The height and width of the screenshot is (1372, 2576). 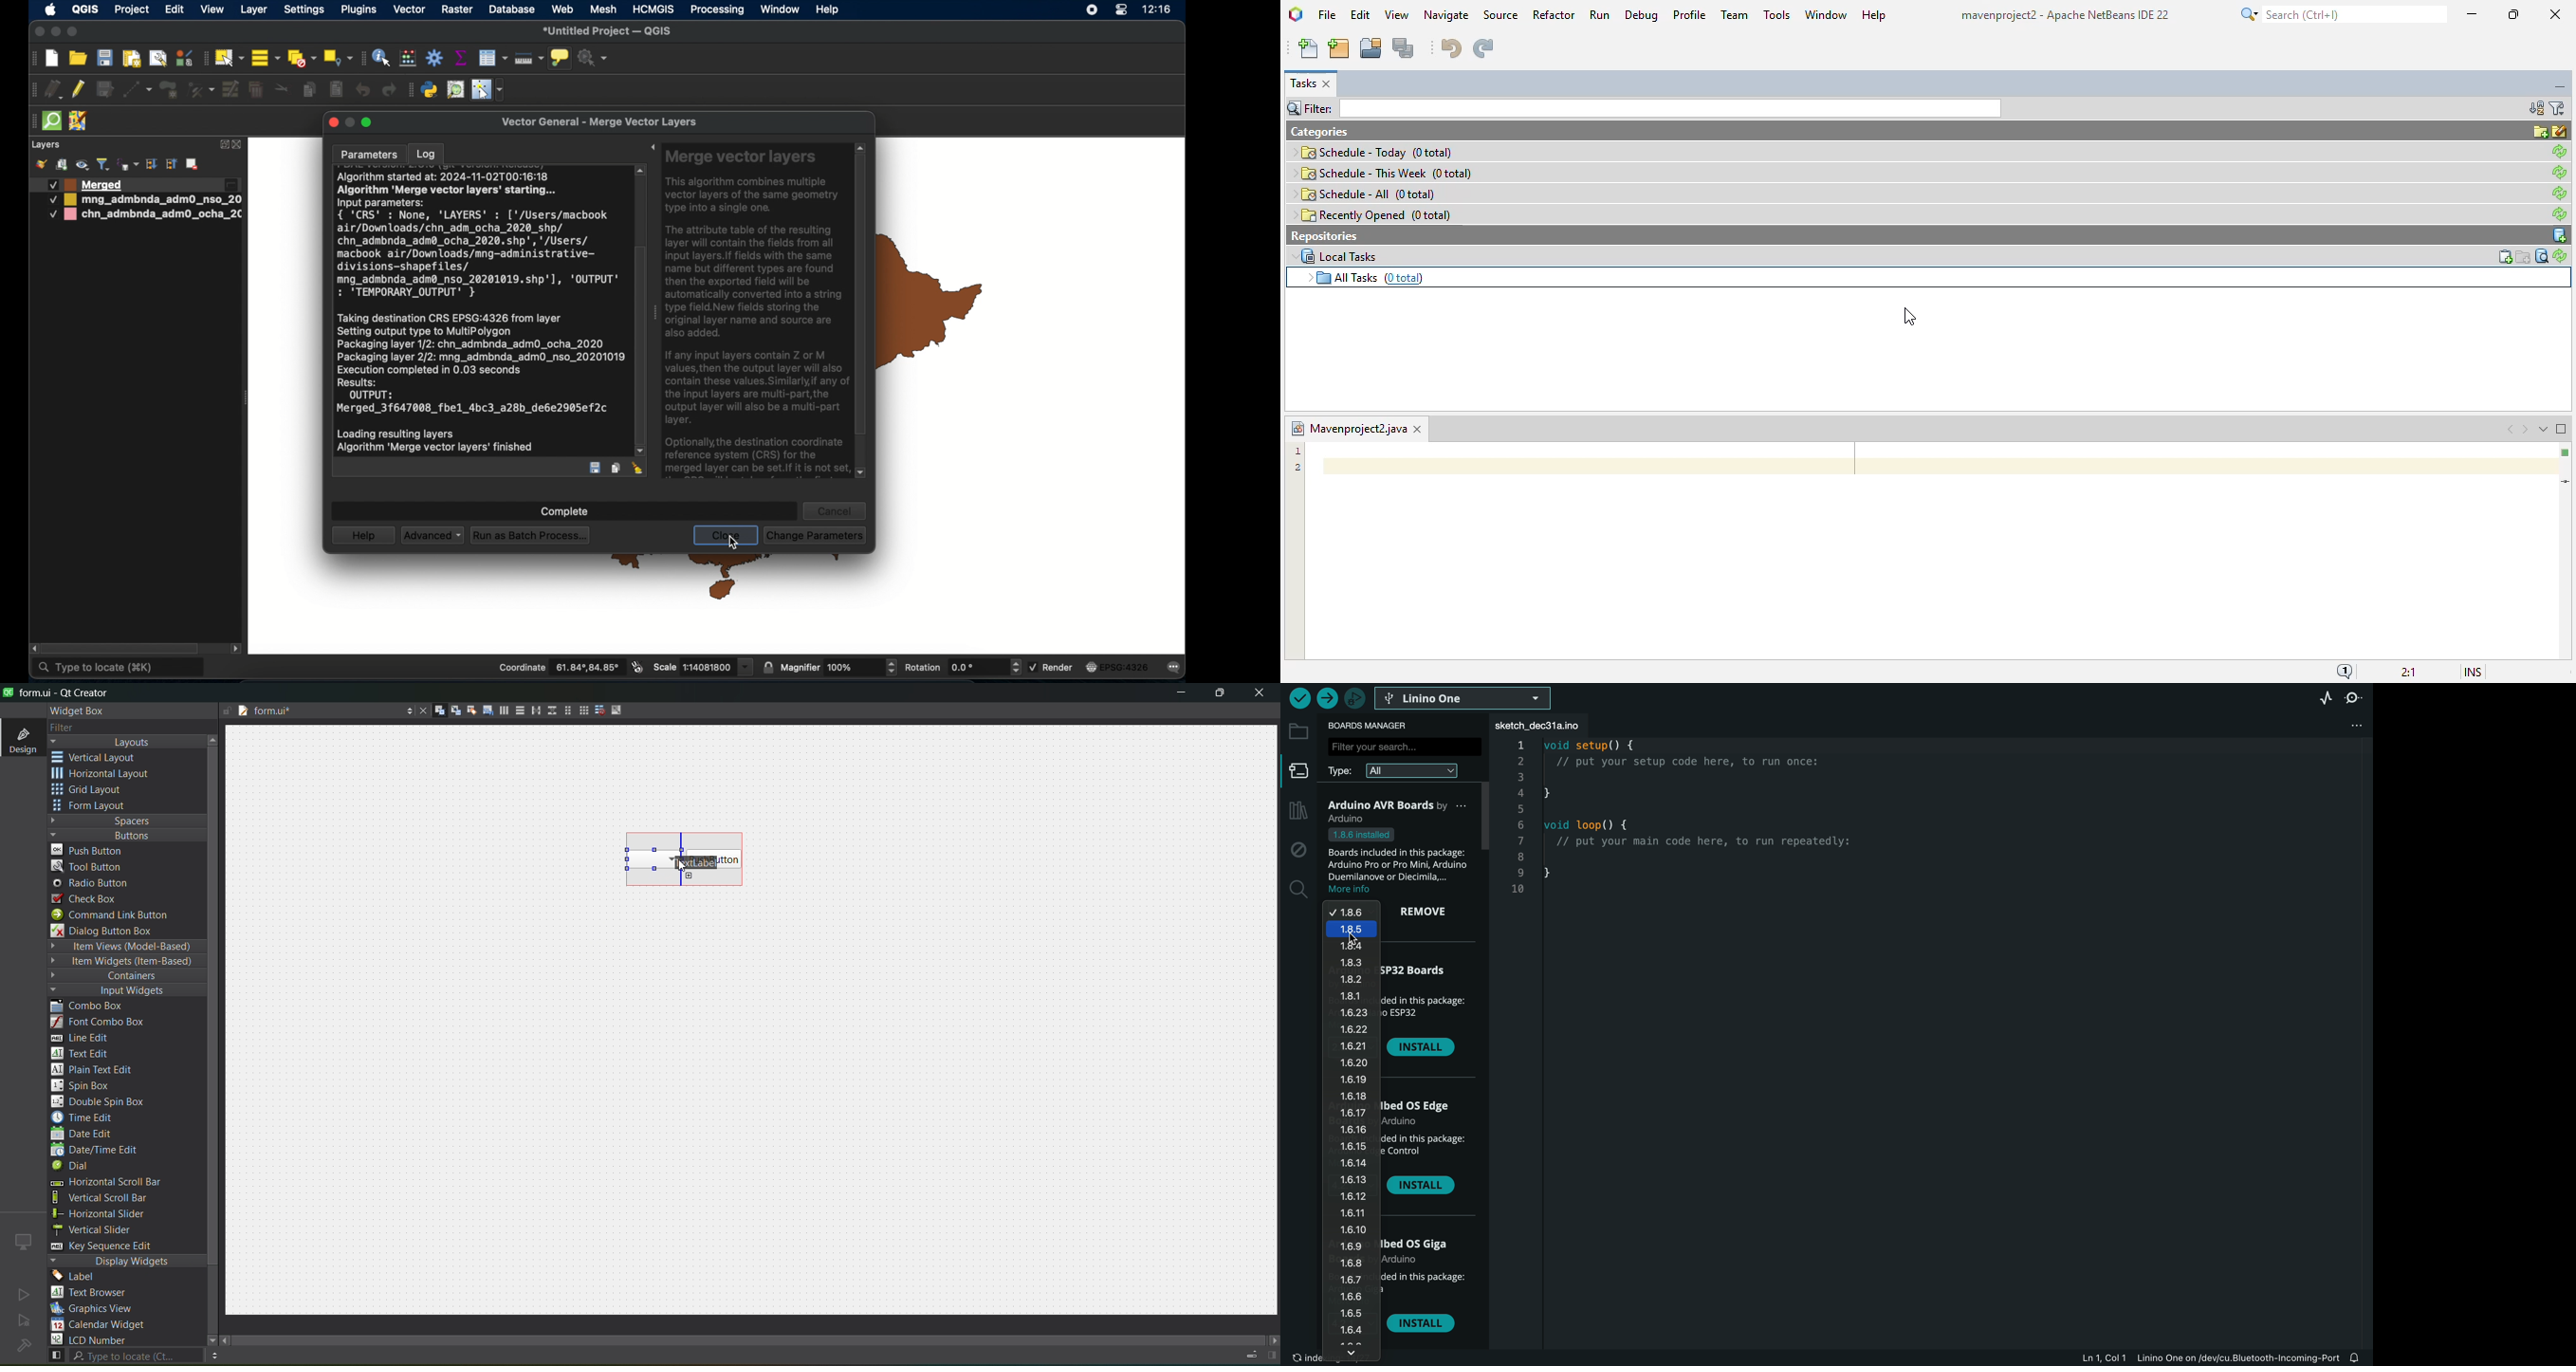 What do you see at coordinates (104, 59) in the screenshot?
I see `save project` at bounding box center [104, 59].